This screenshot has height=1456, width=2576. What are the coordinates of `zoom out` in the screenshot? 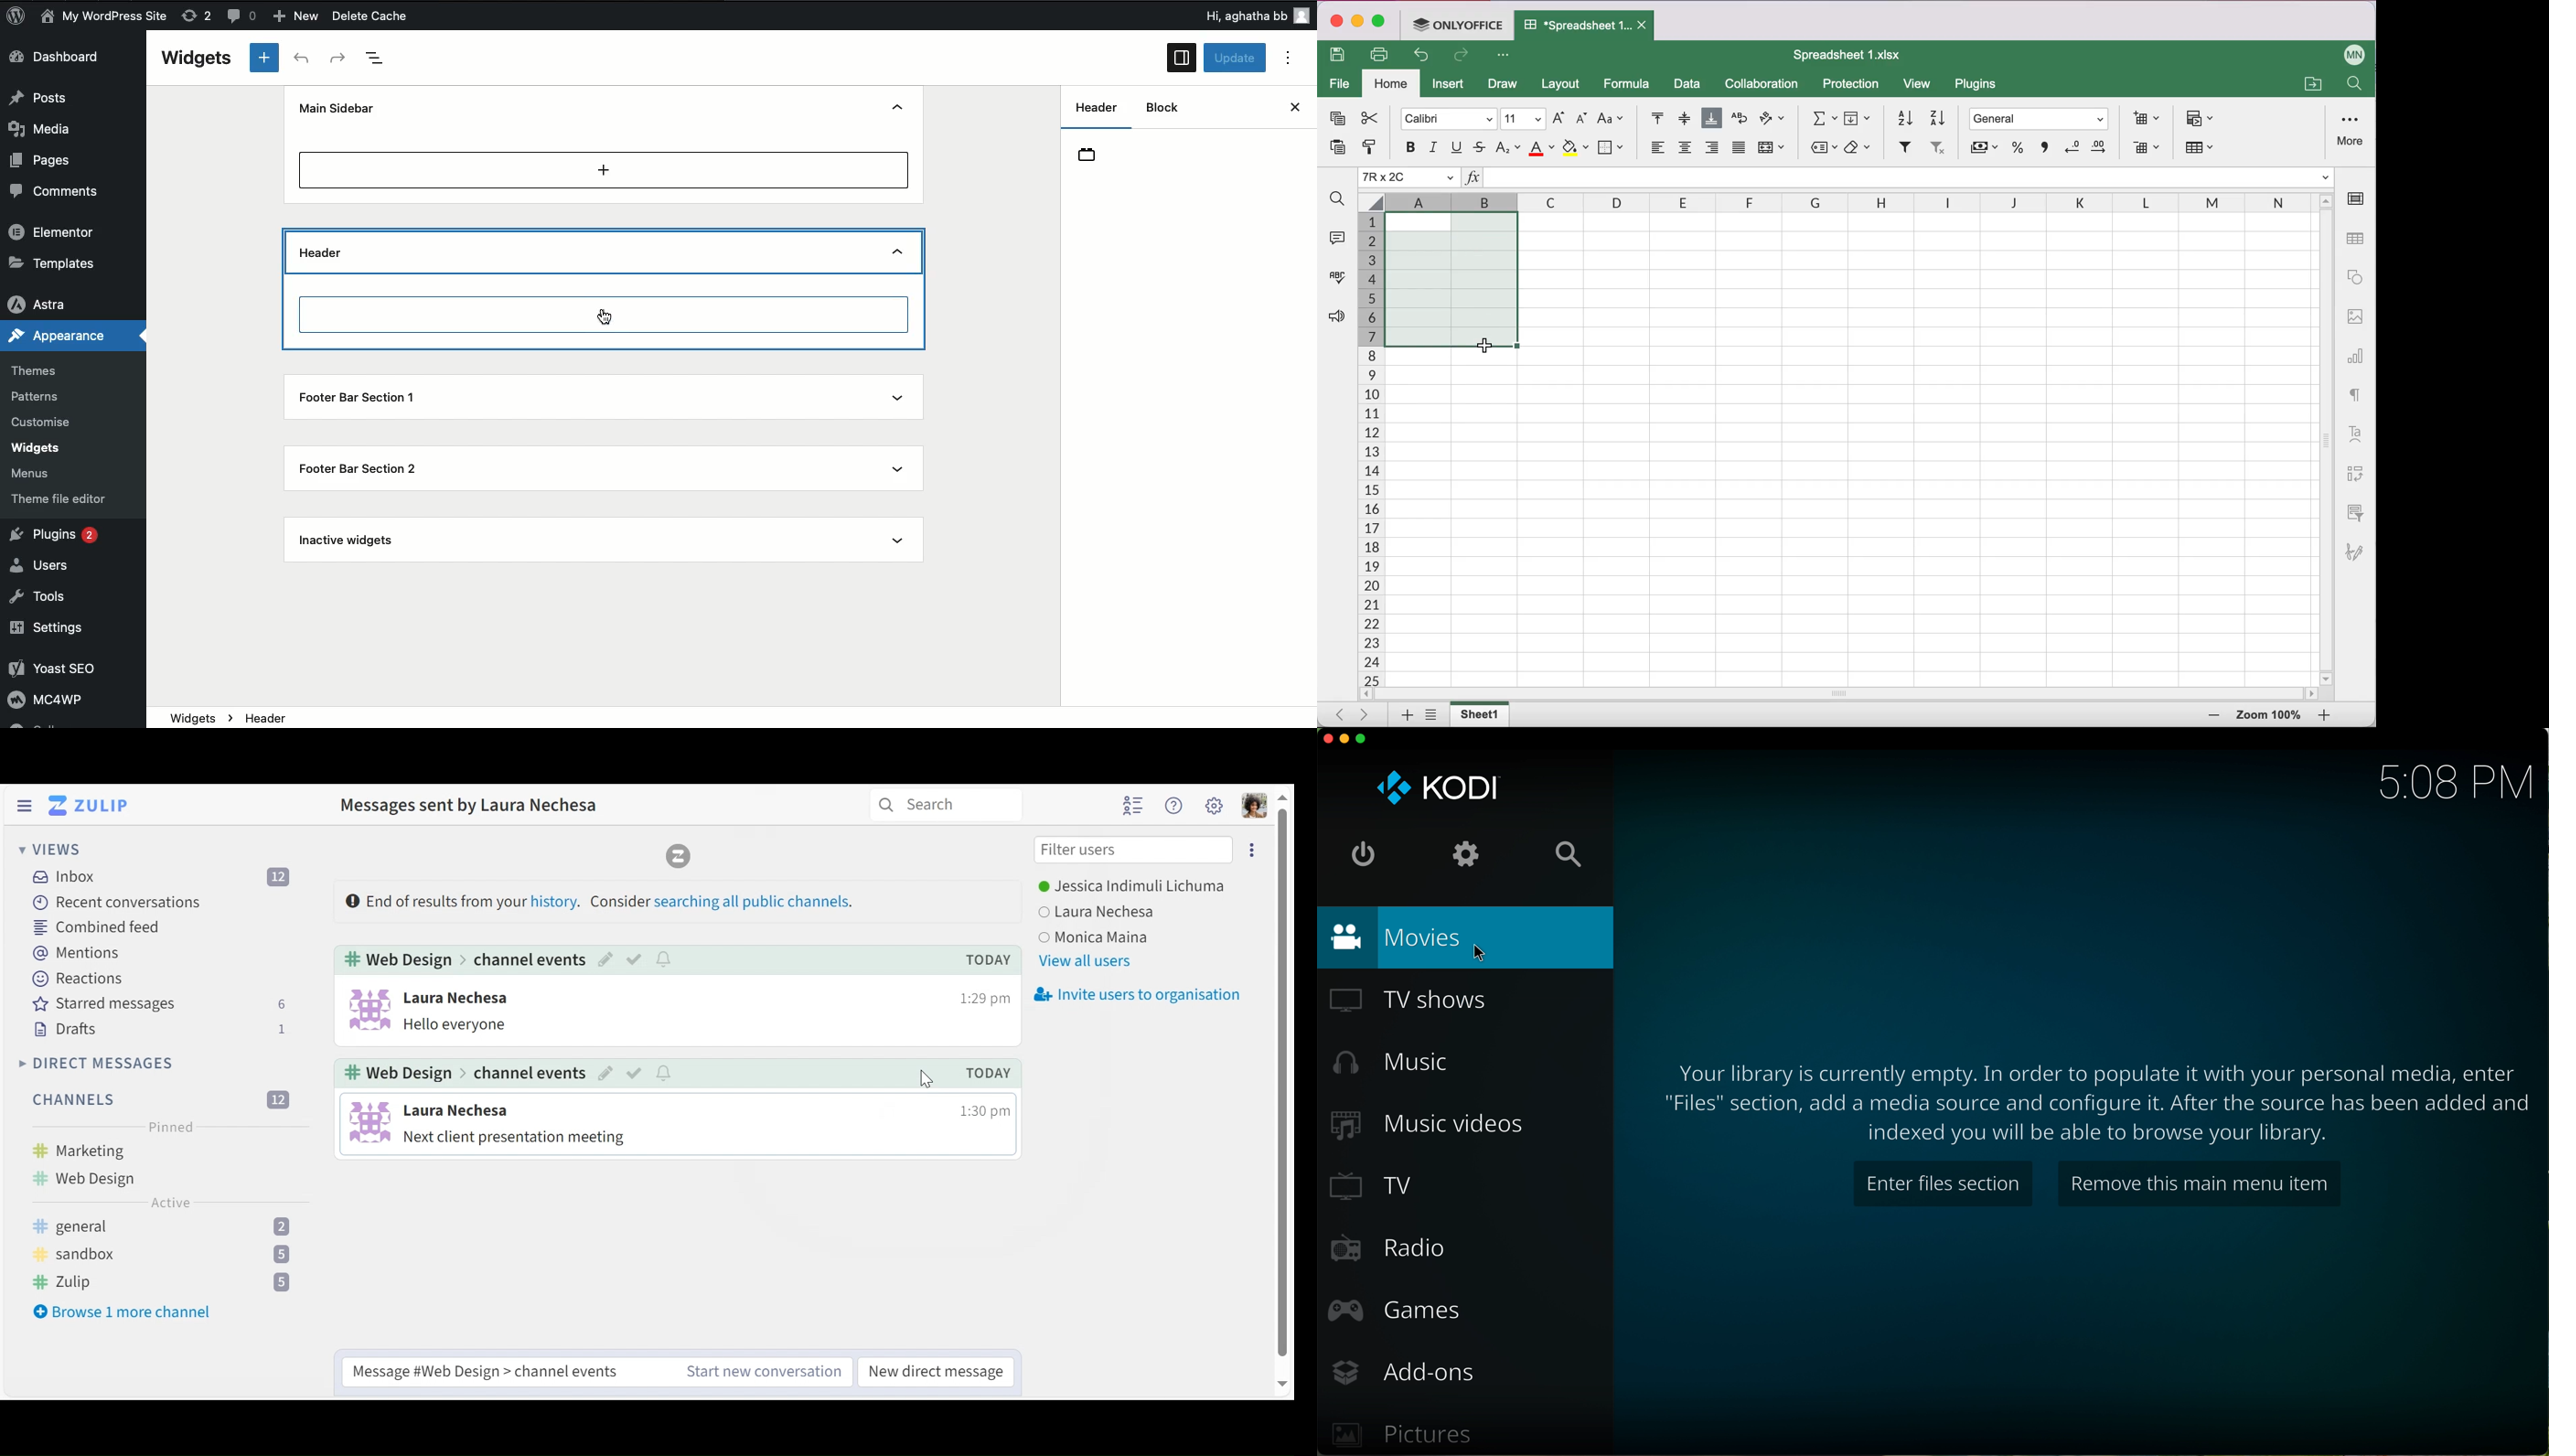 It's located at (2325, 716).